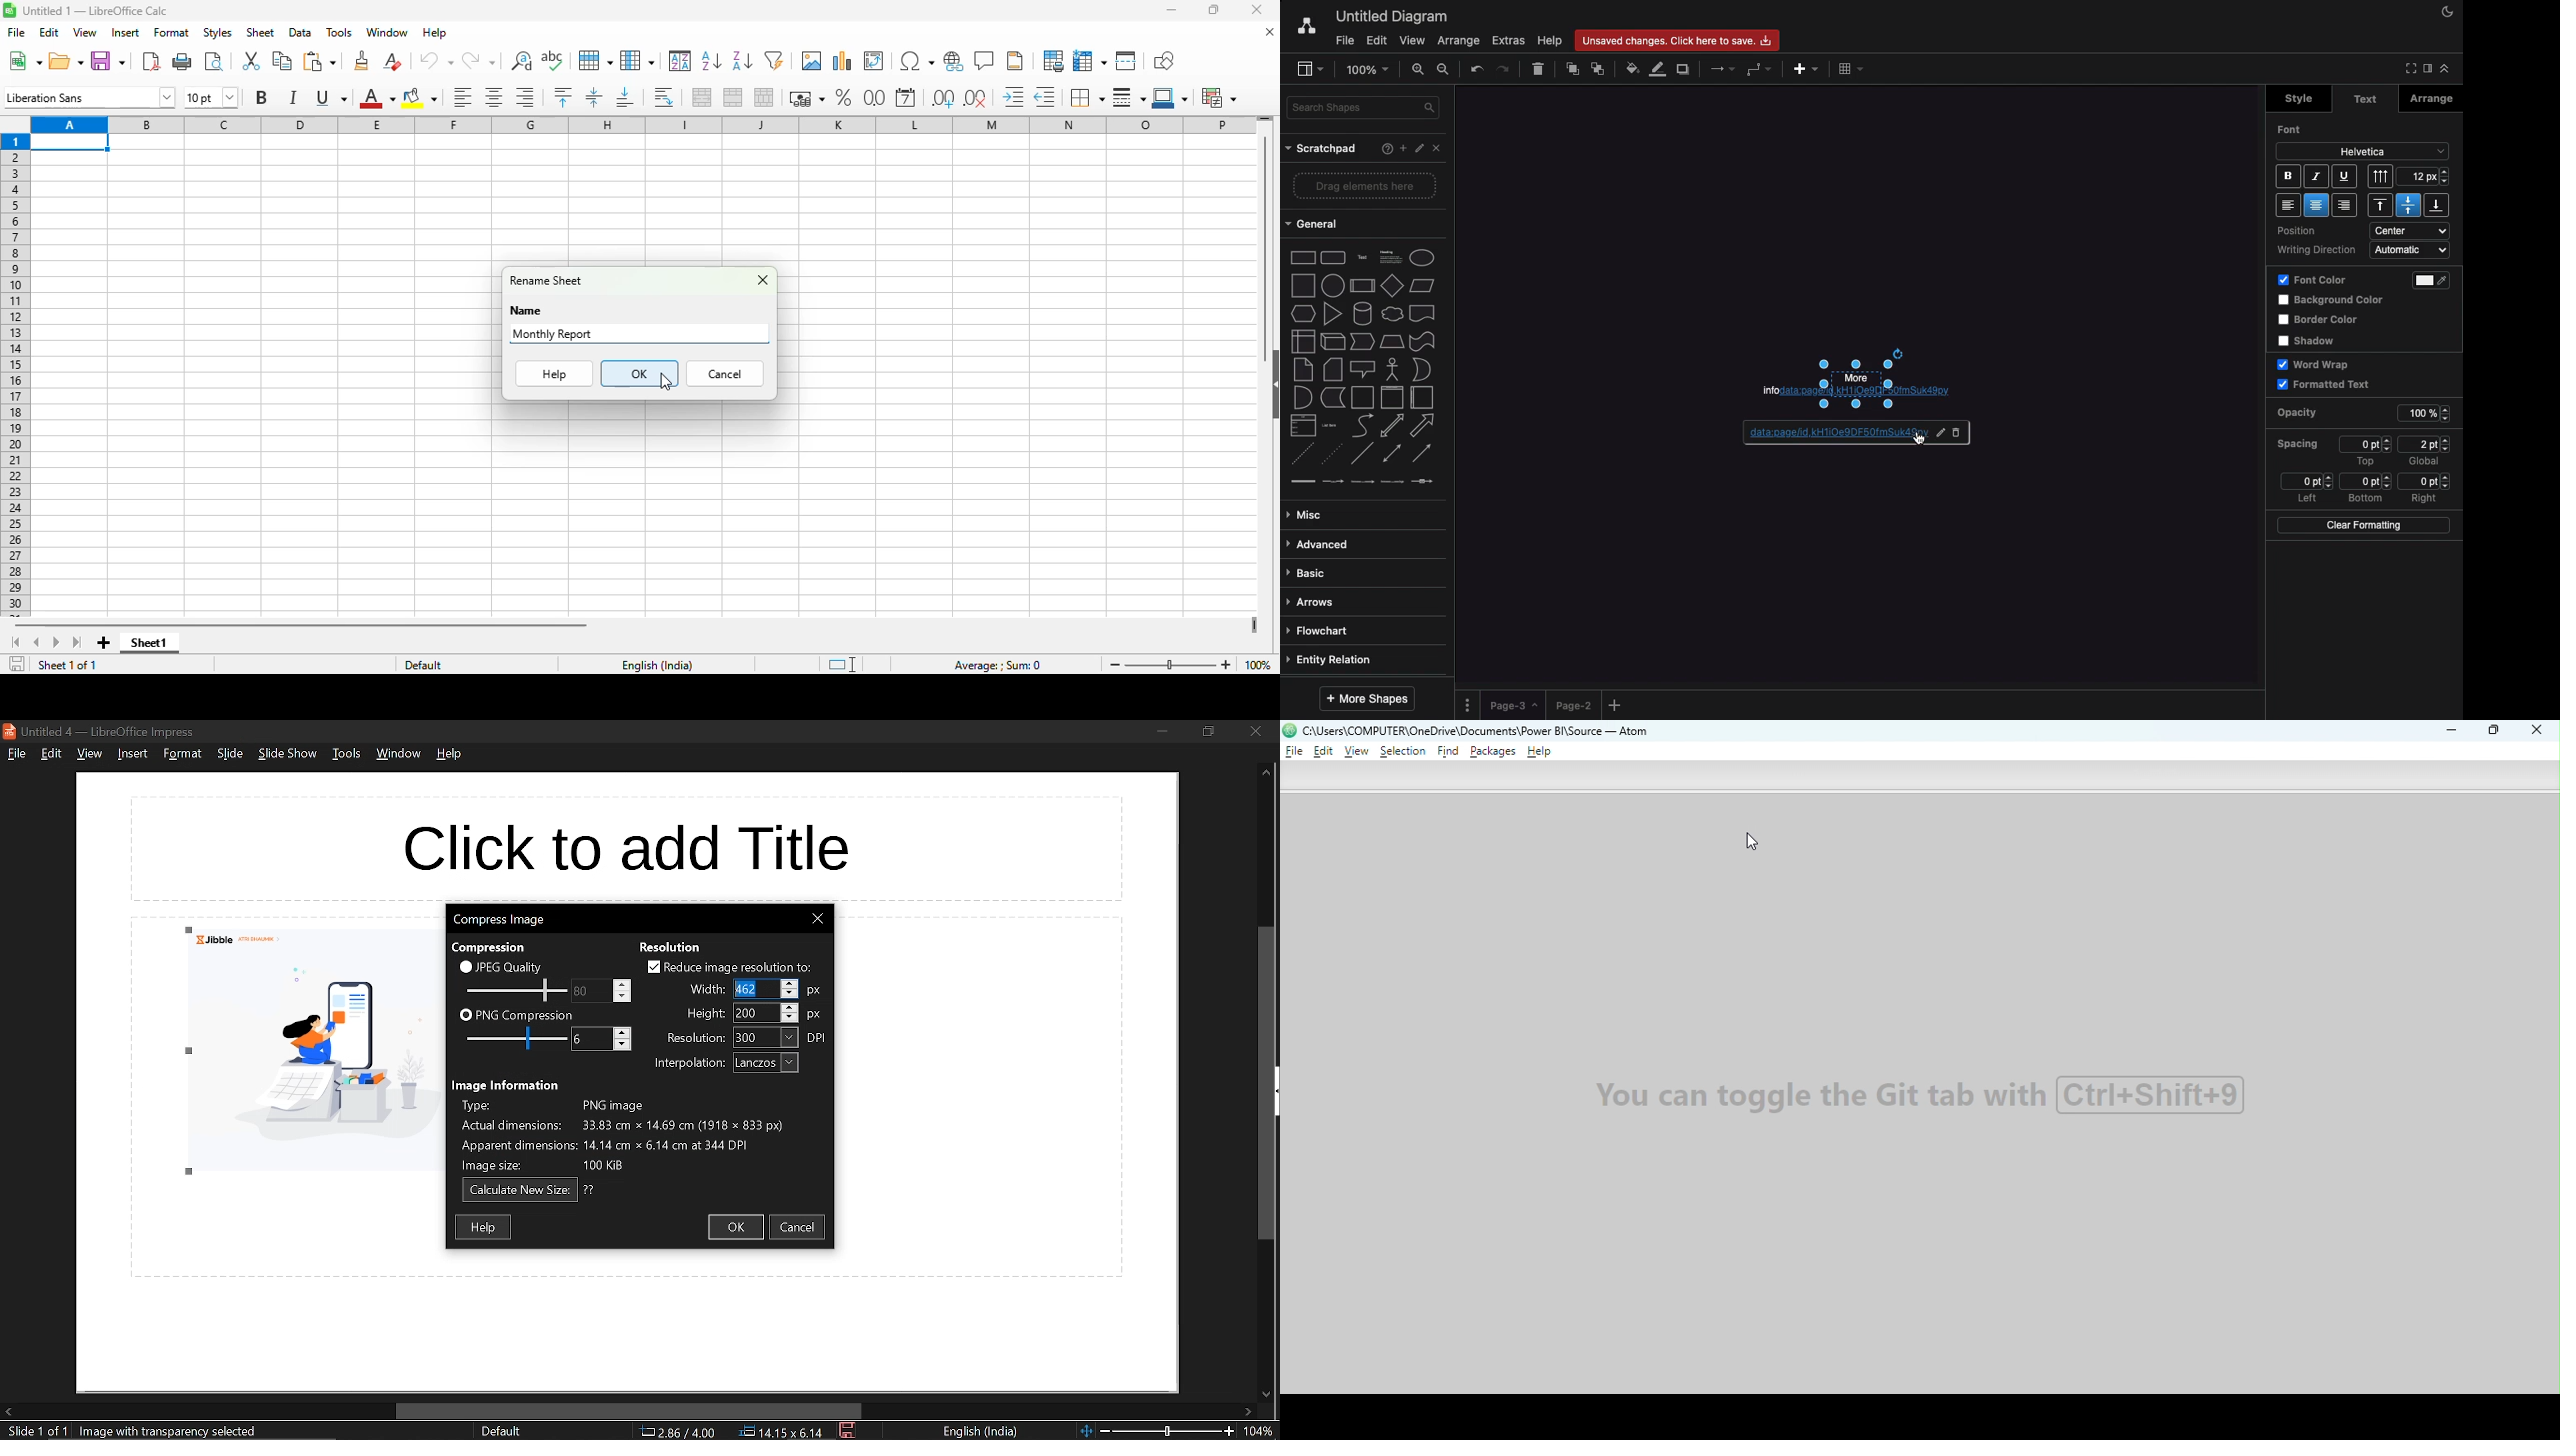 This screenshot has width=2576, height=1456. What do you see at coordinates (2311, 413) in the screenshot?
I see `Opacity ` at bounding box center [2311, 413].